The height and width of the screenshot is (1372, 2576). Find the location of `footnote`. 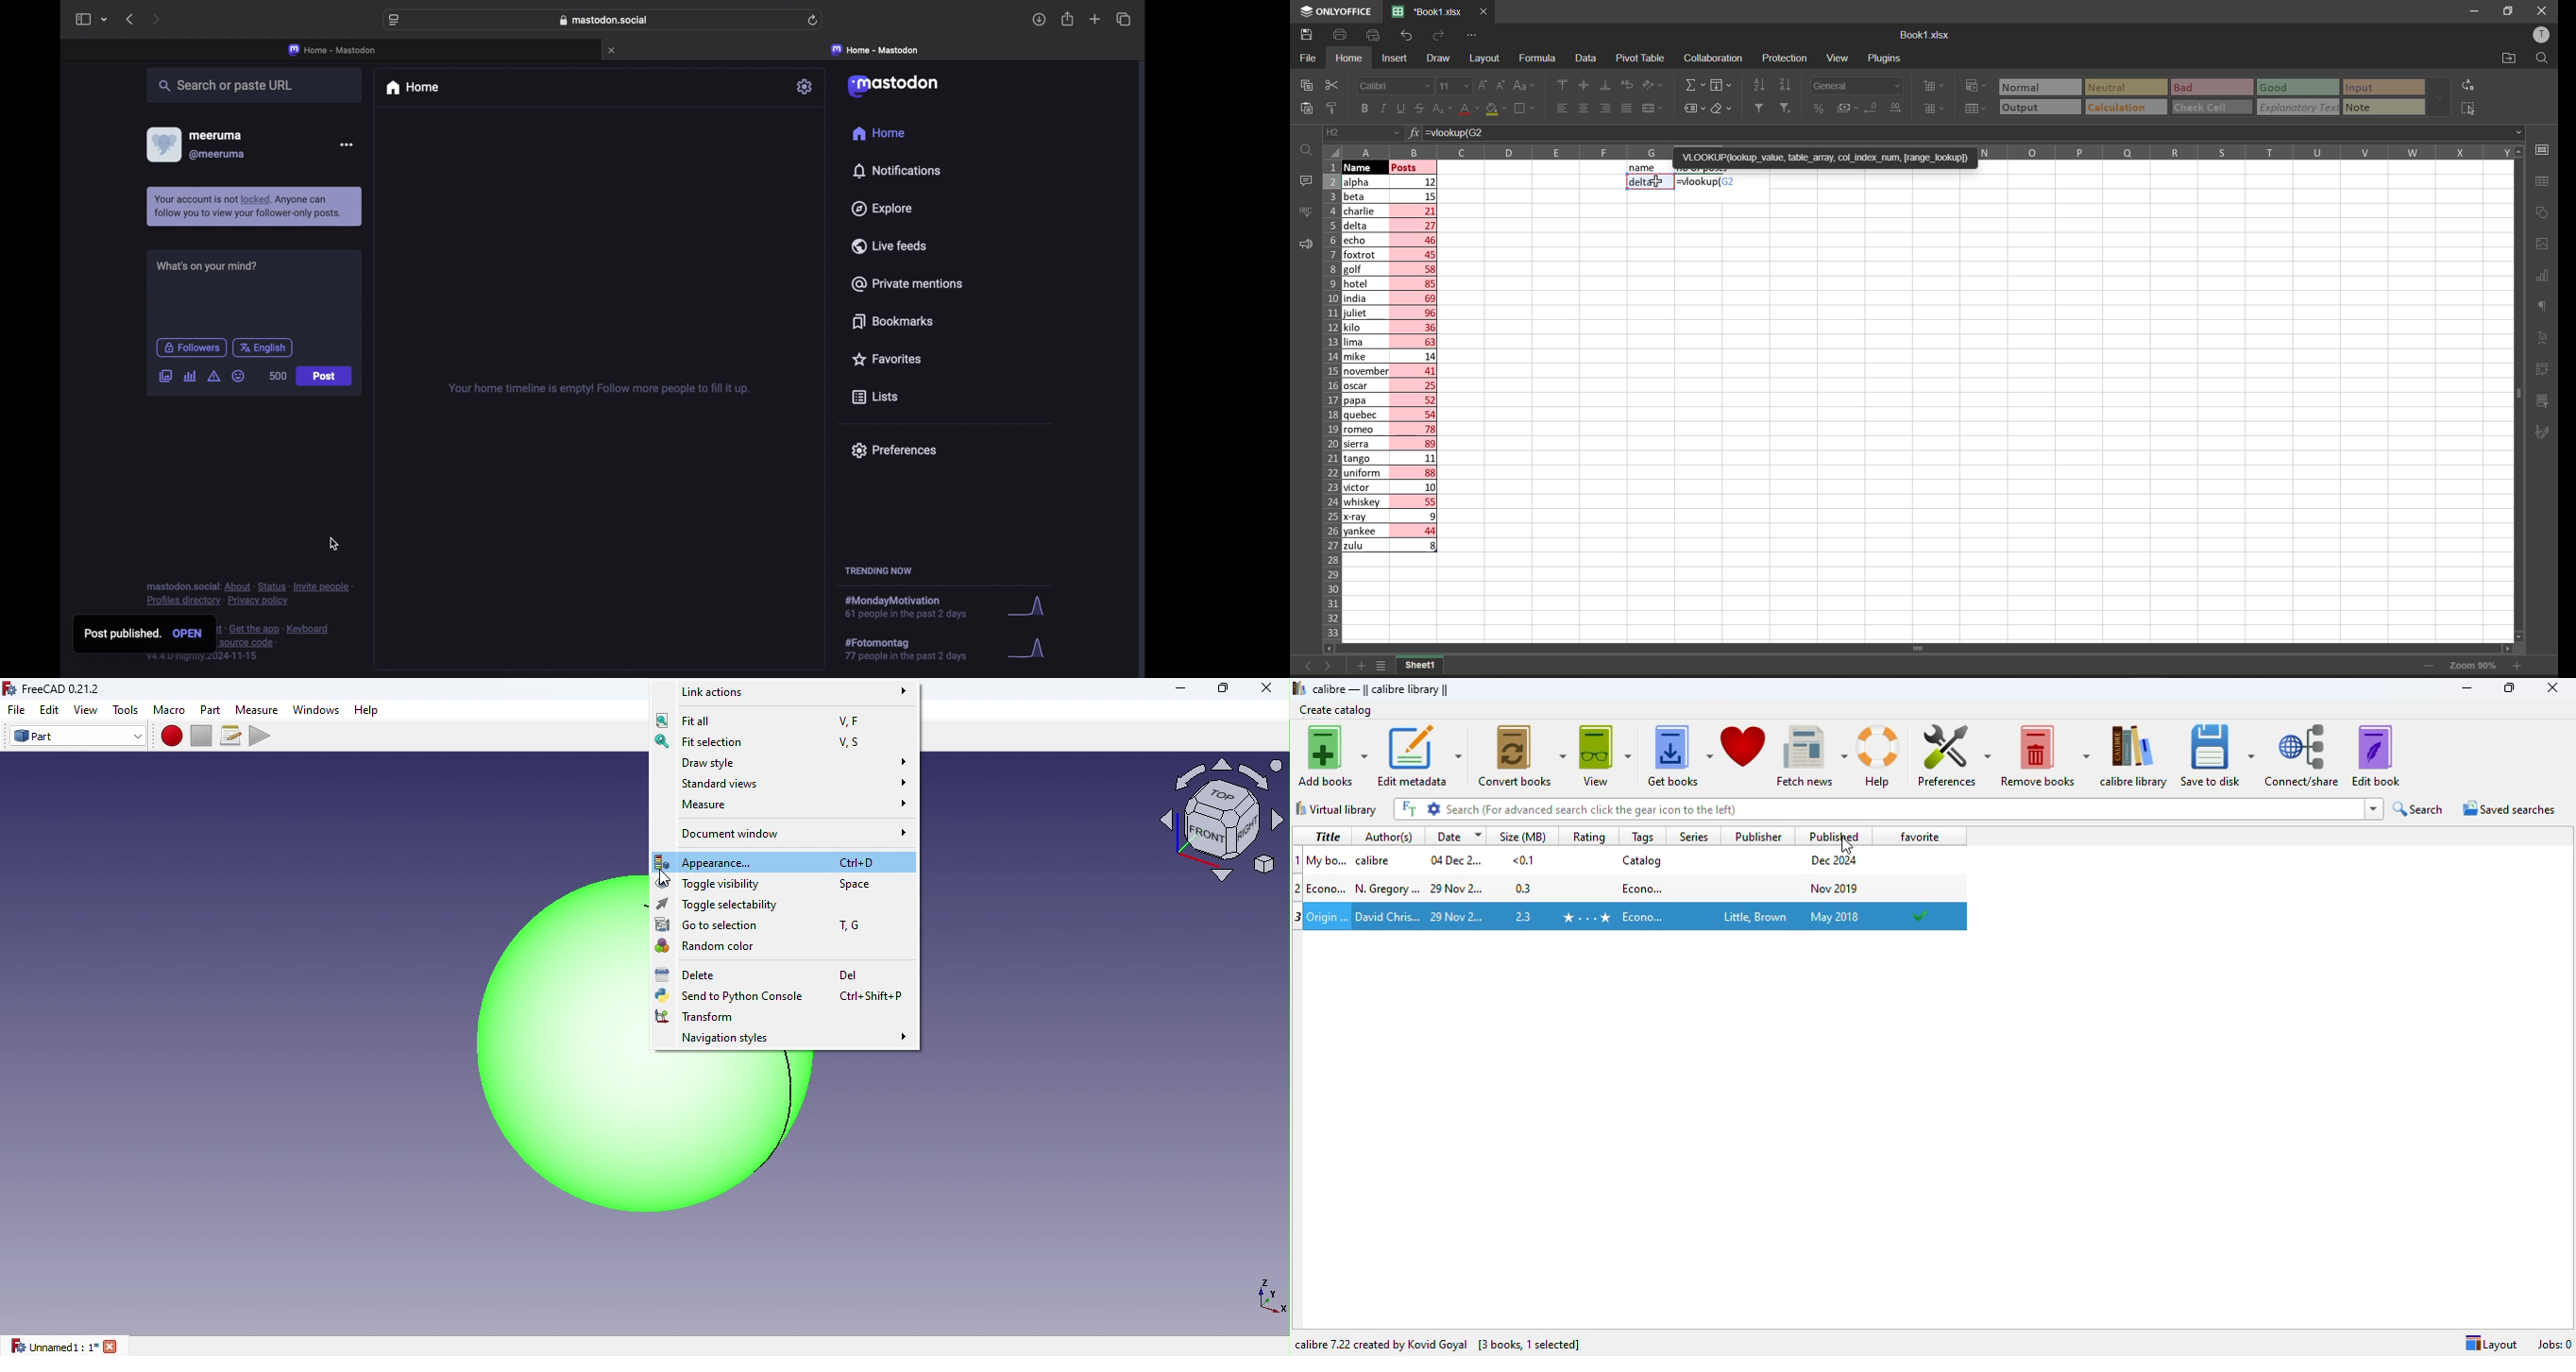

footnote is located at coordinates (248, 594).